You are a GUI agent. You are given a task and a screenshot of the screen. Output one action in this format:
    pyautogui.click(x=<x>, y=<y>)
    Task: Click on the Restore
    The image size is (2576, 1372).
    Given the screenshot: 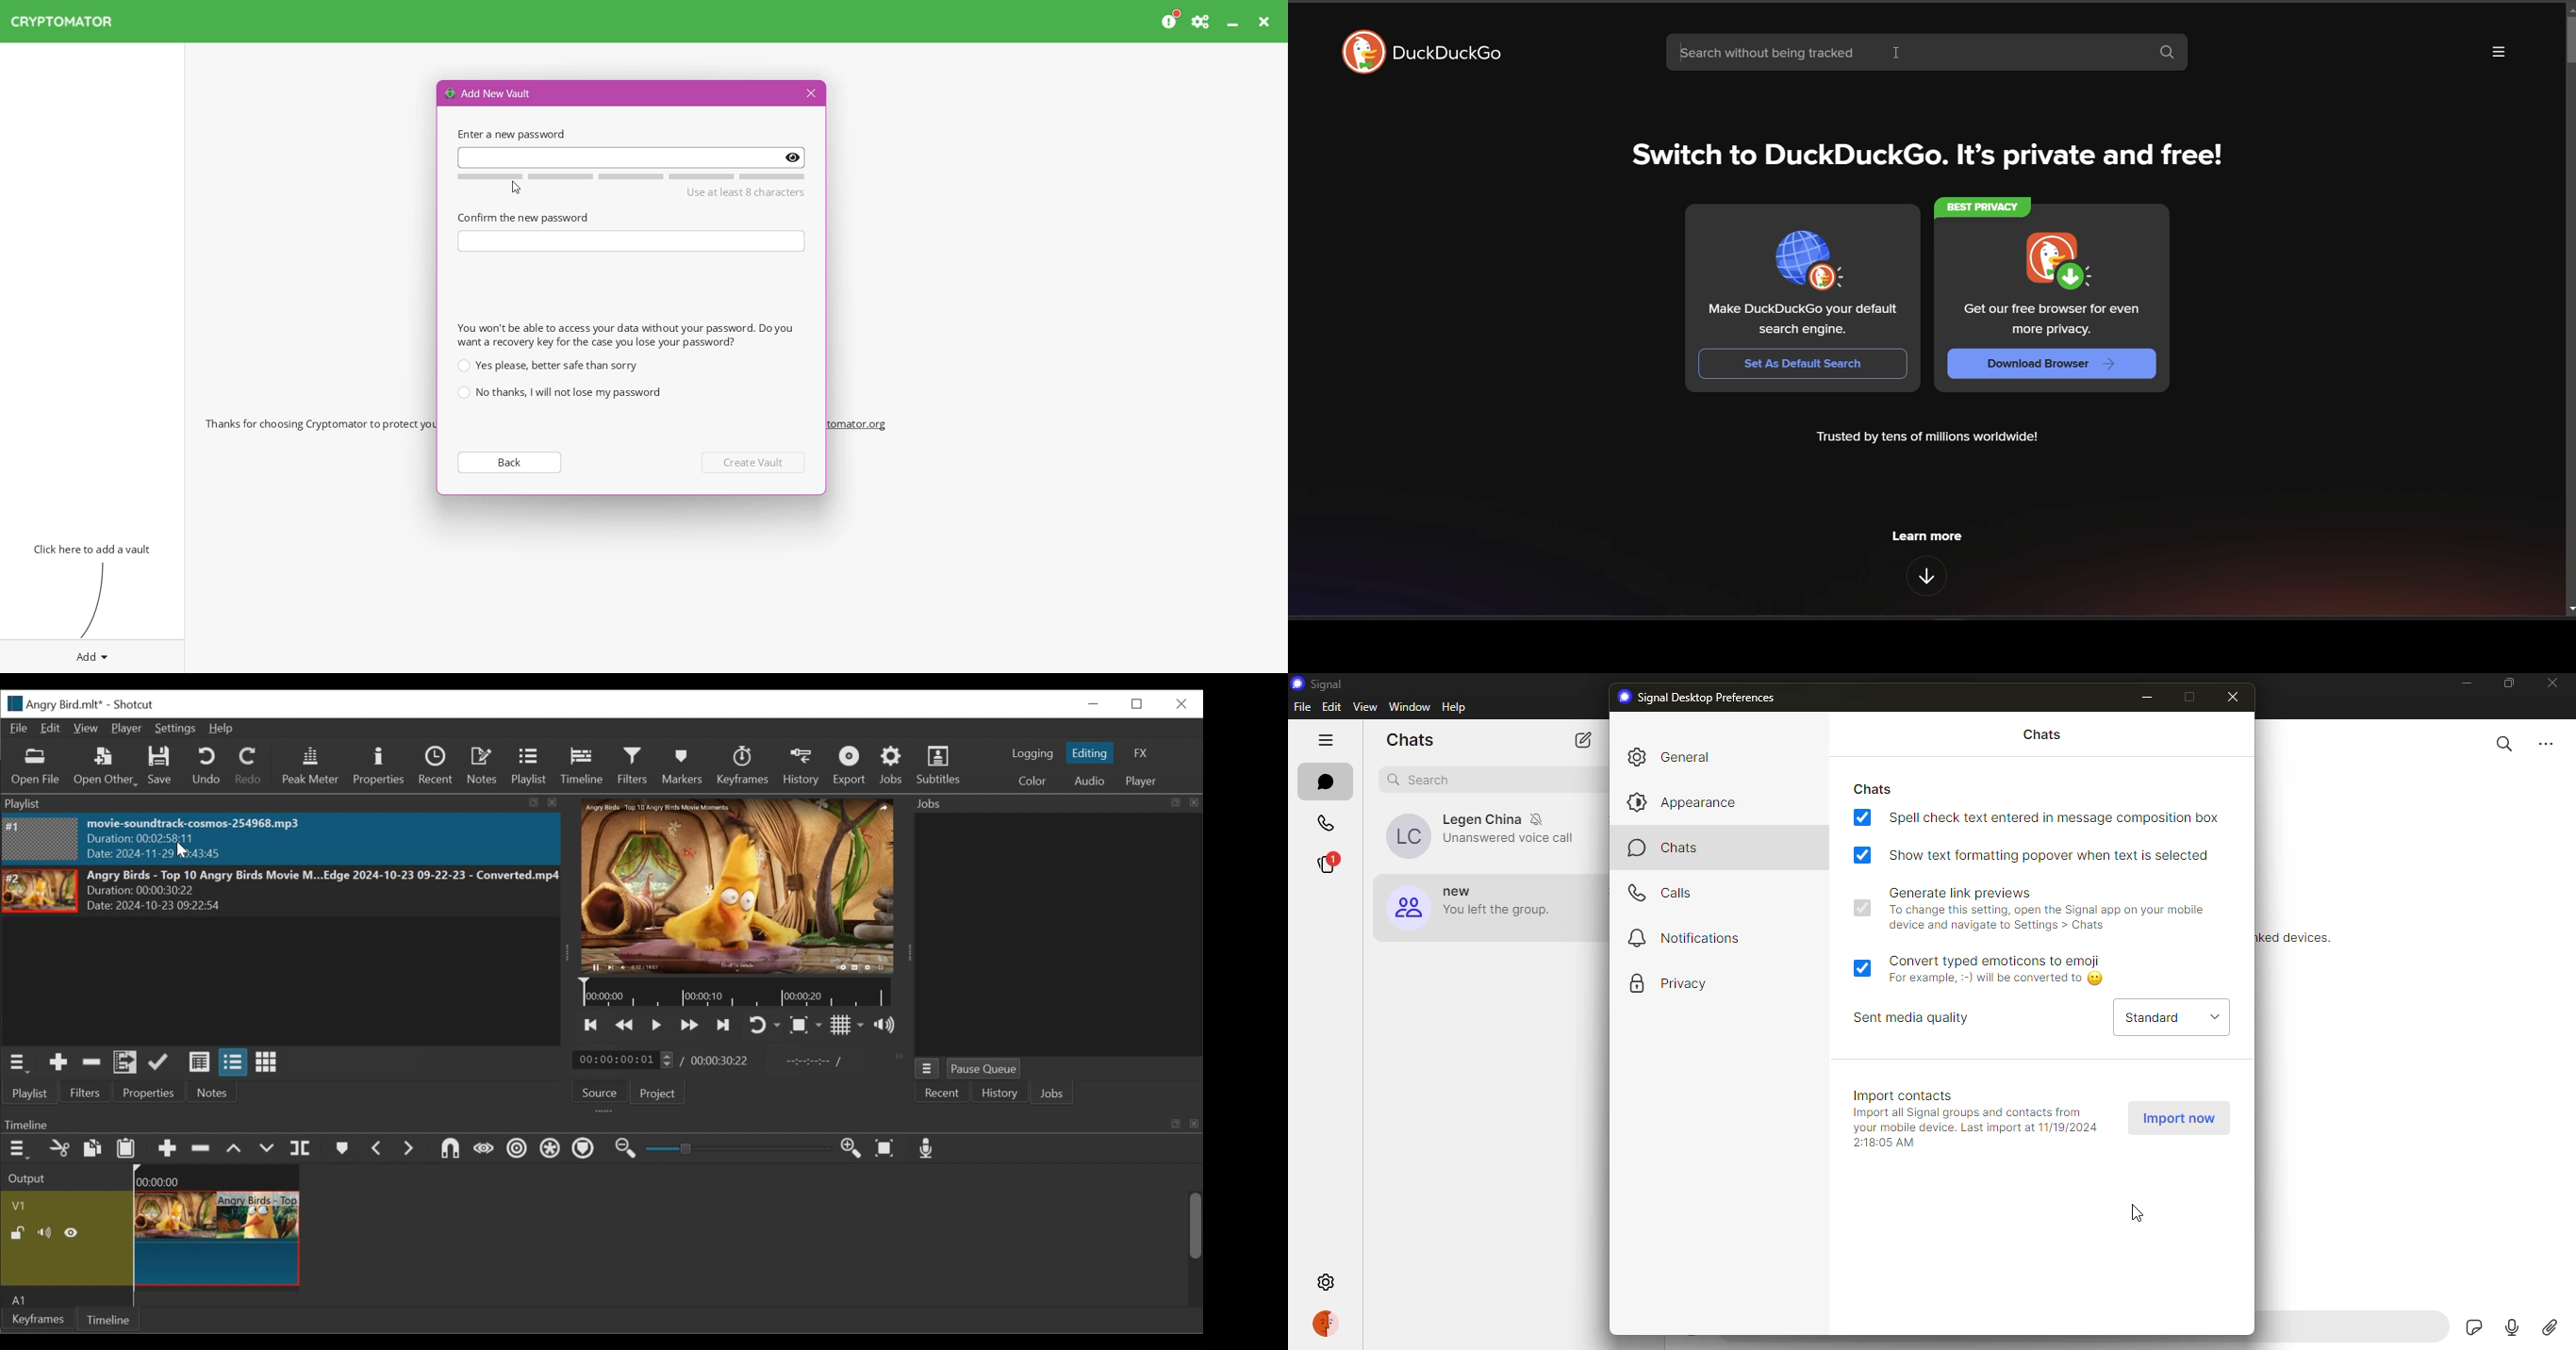 What is the action you would take?
    pyautogui.click(x=1139, y=703)
    